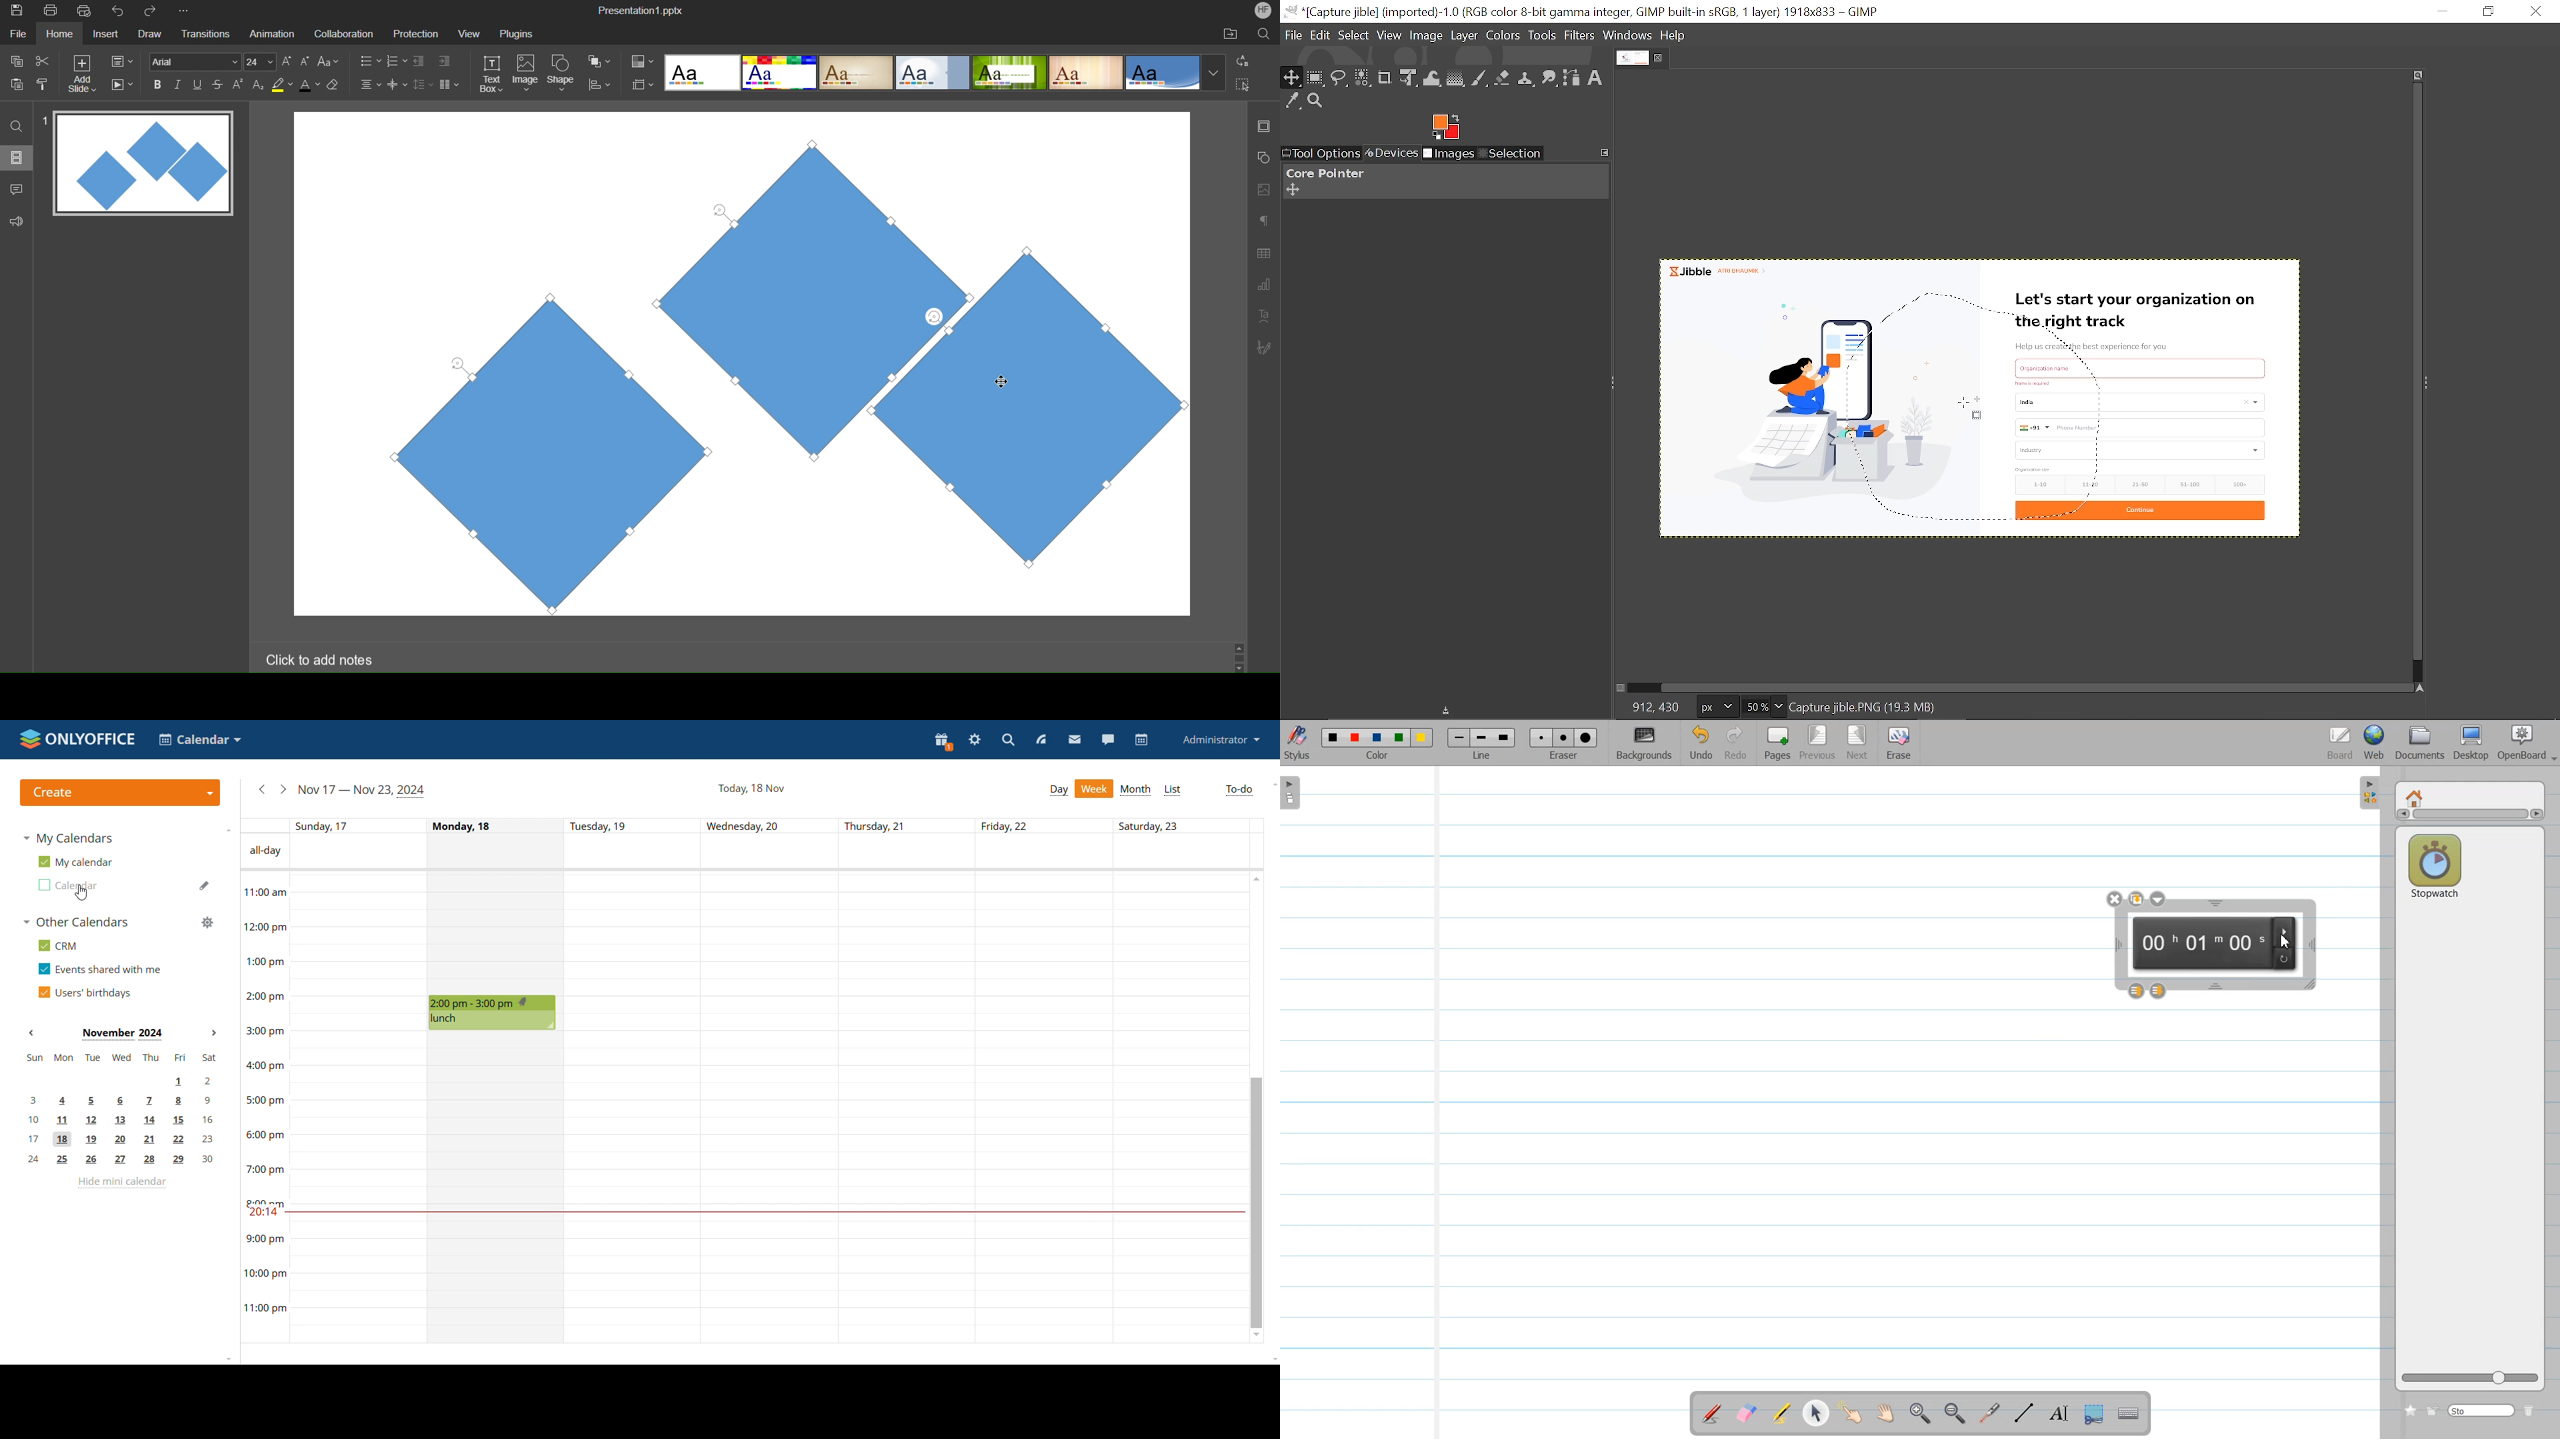 This screenshot has width=2576, height=1456. I want to click on a to b, so click(1246, 60).